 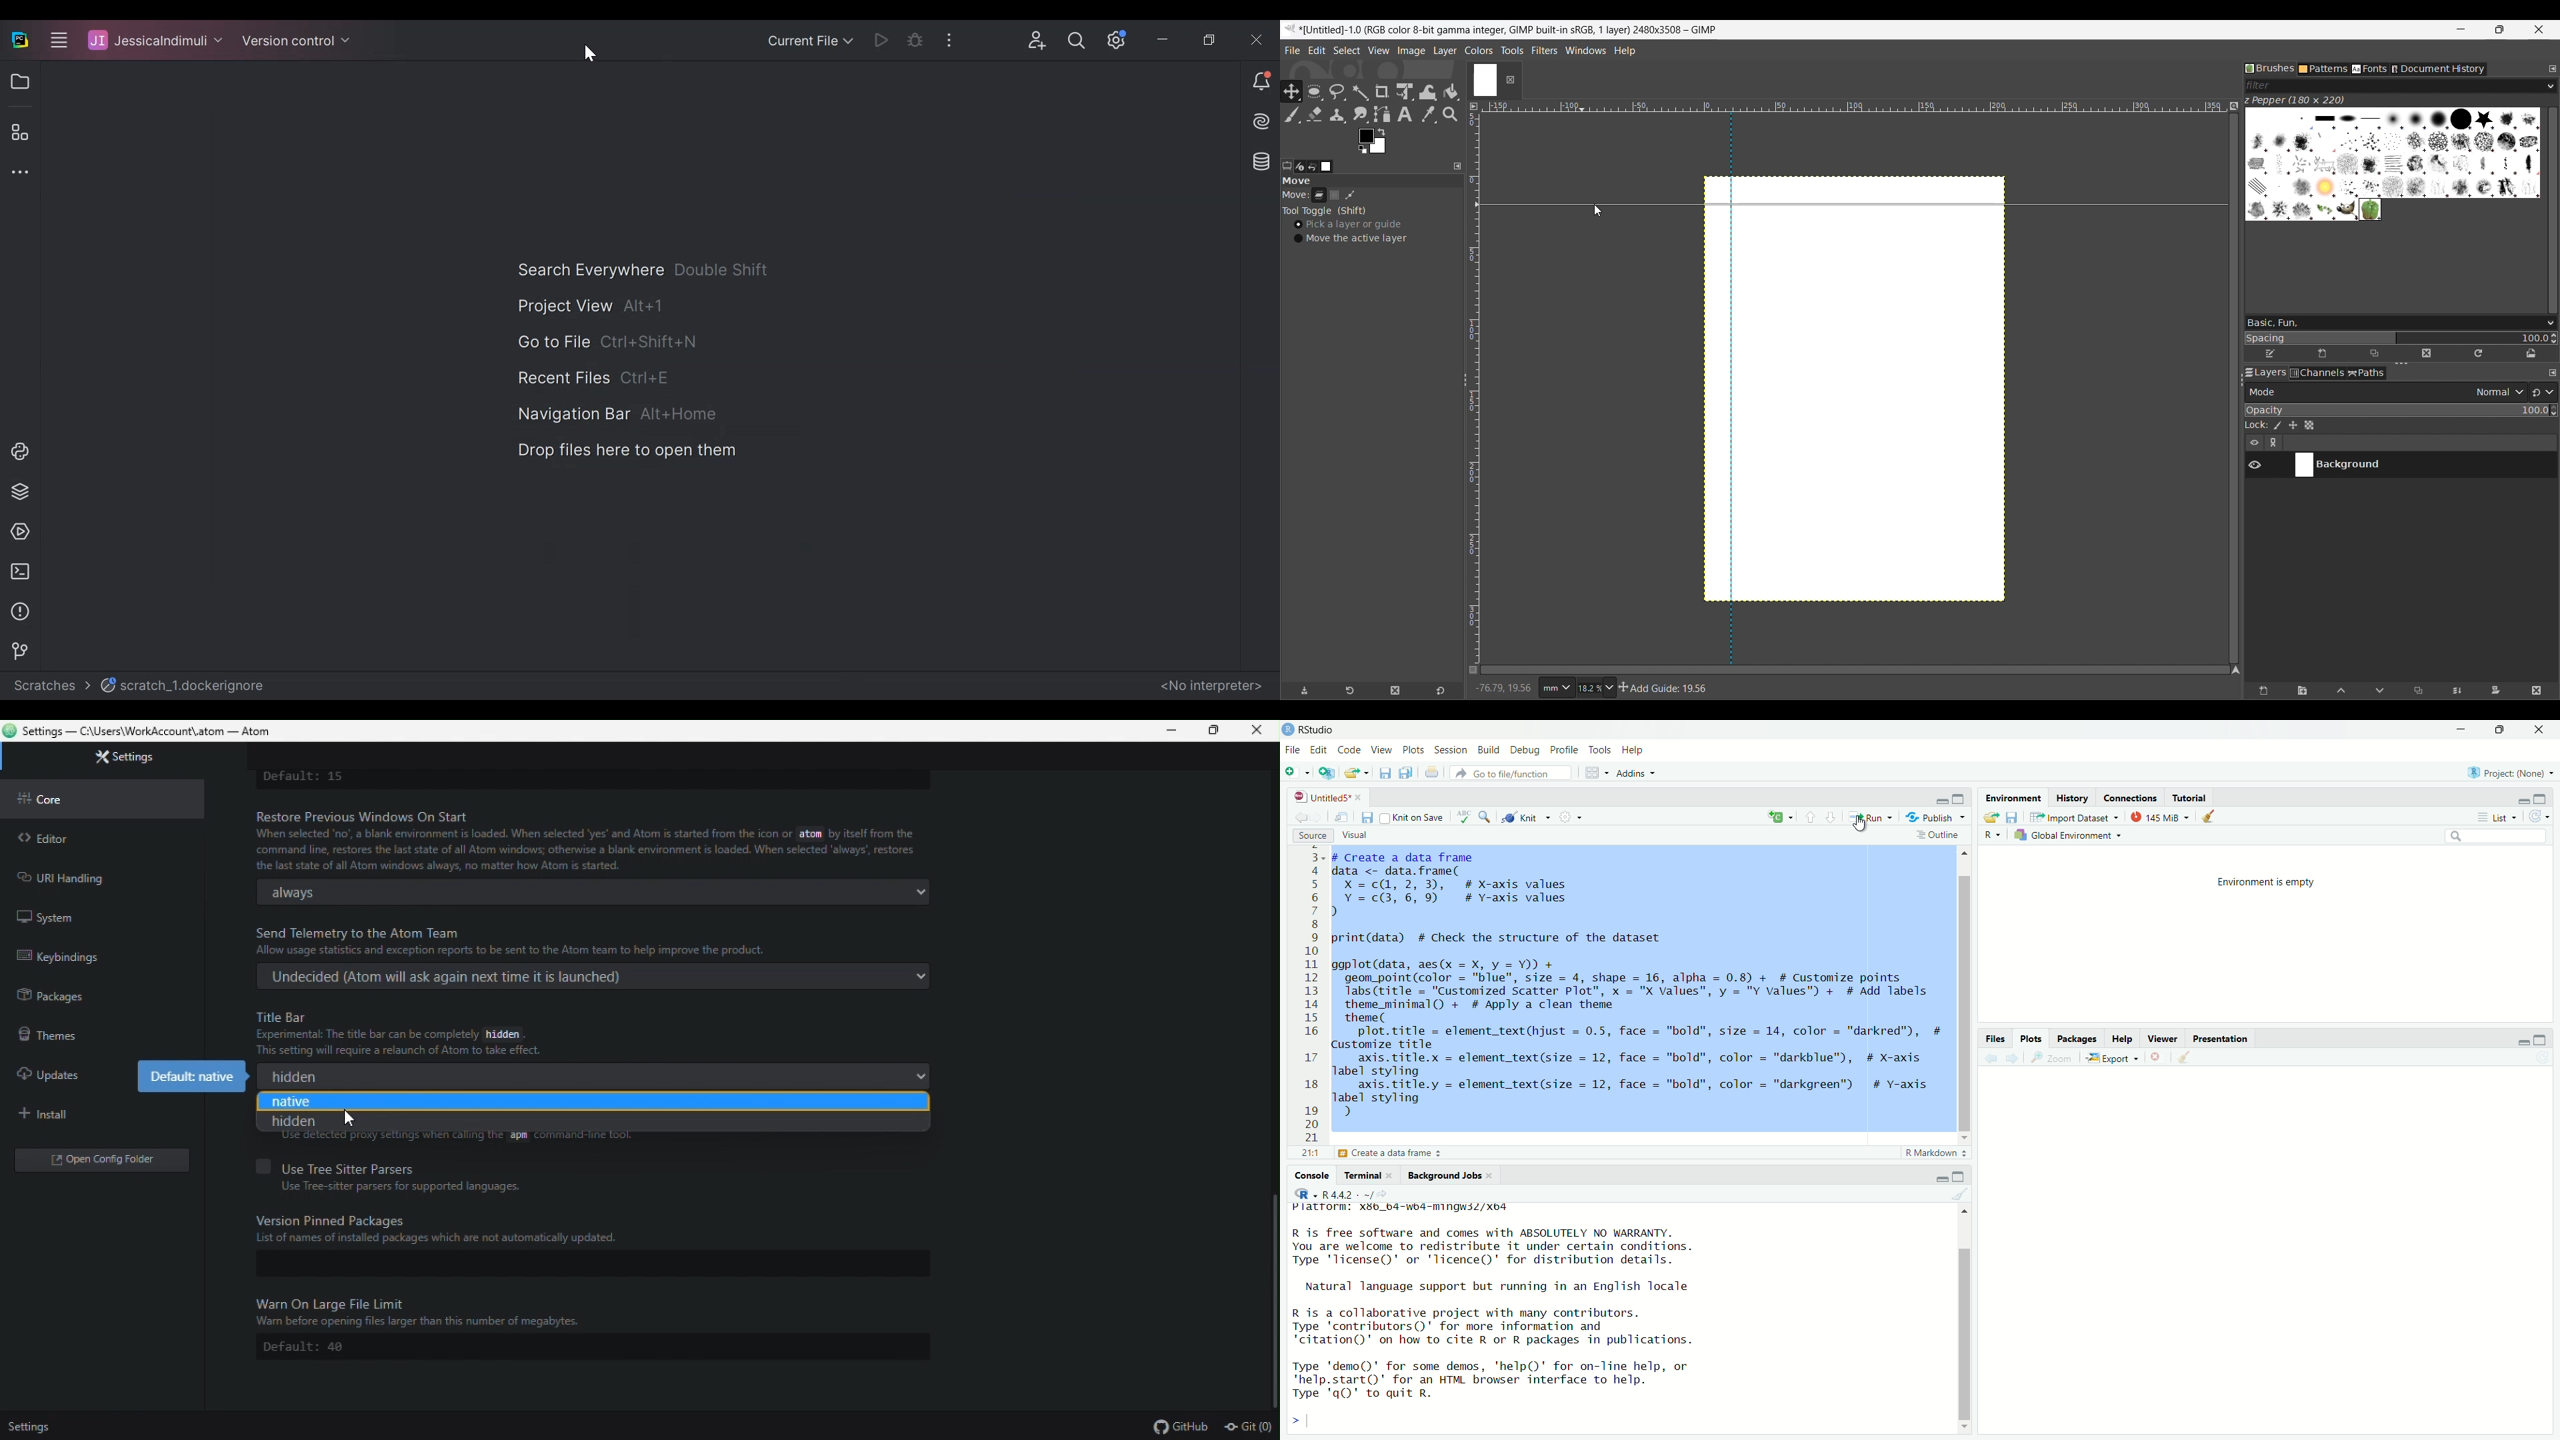 What do you see at coordinates (284, 1016) in the screenshot?
I see `Title Bar` at bounding box center [284, 1016].